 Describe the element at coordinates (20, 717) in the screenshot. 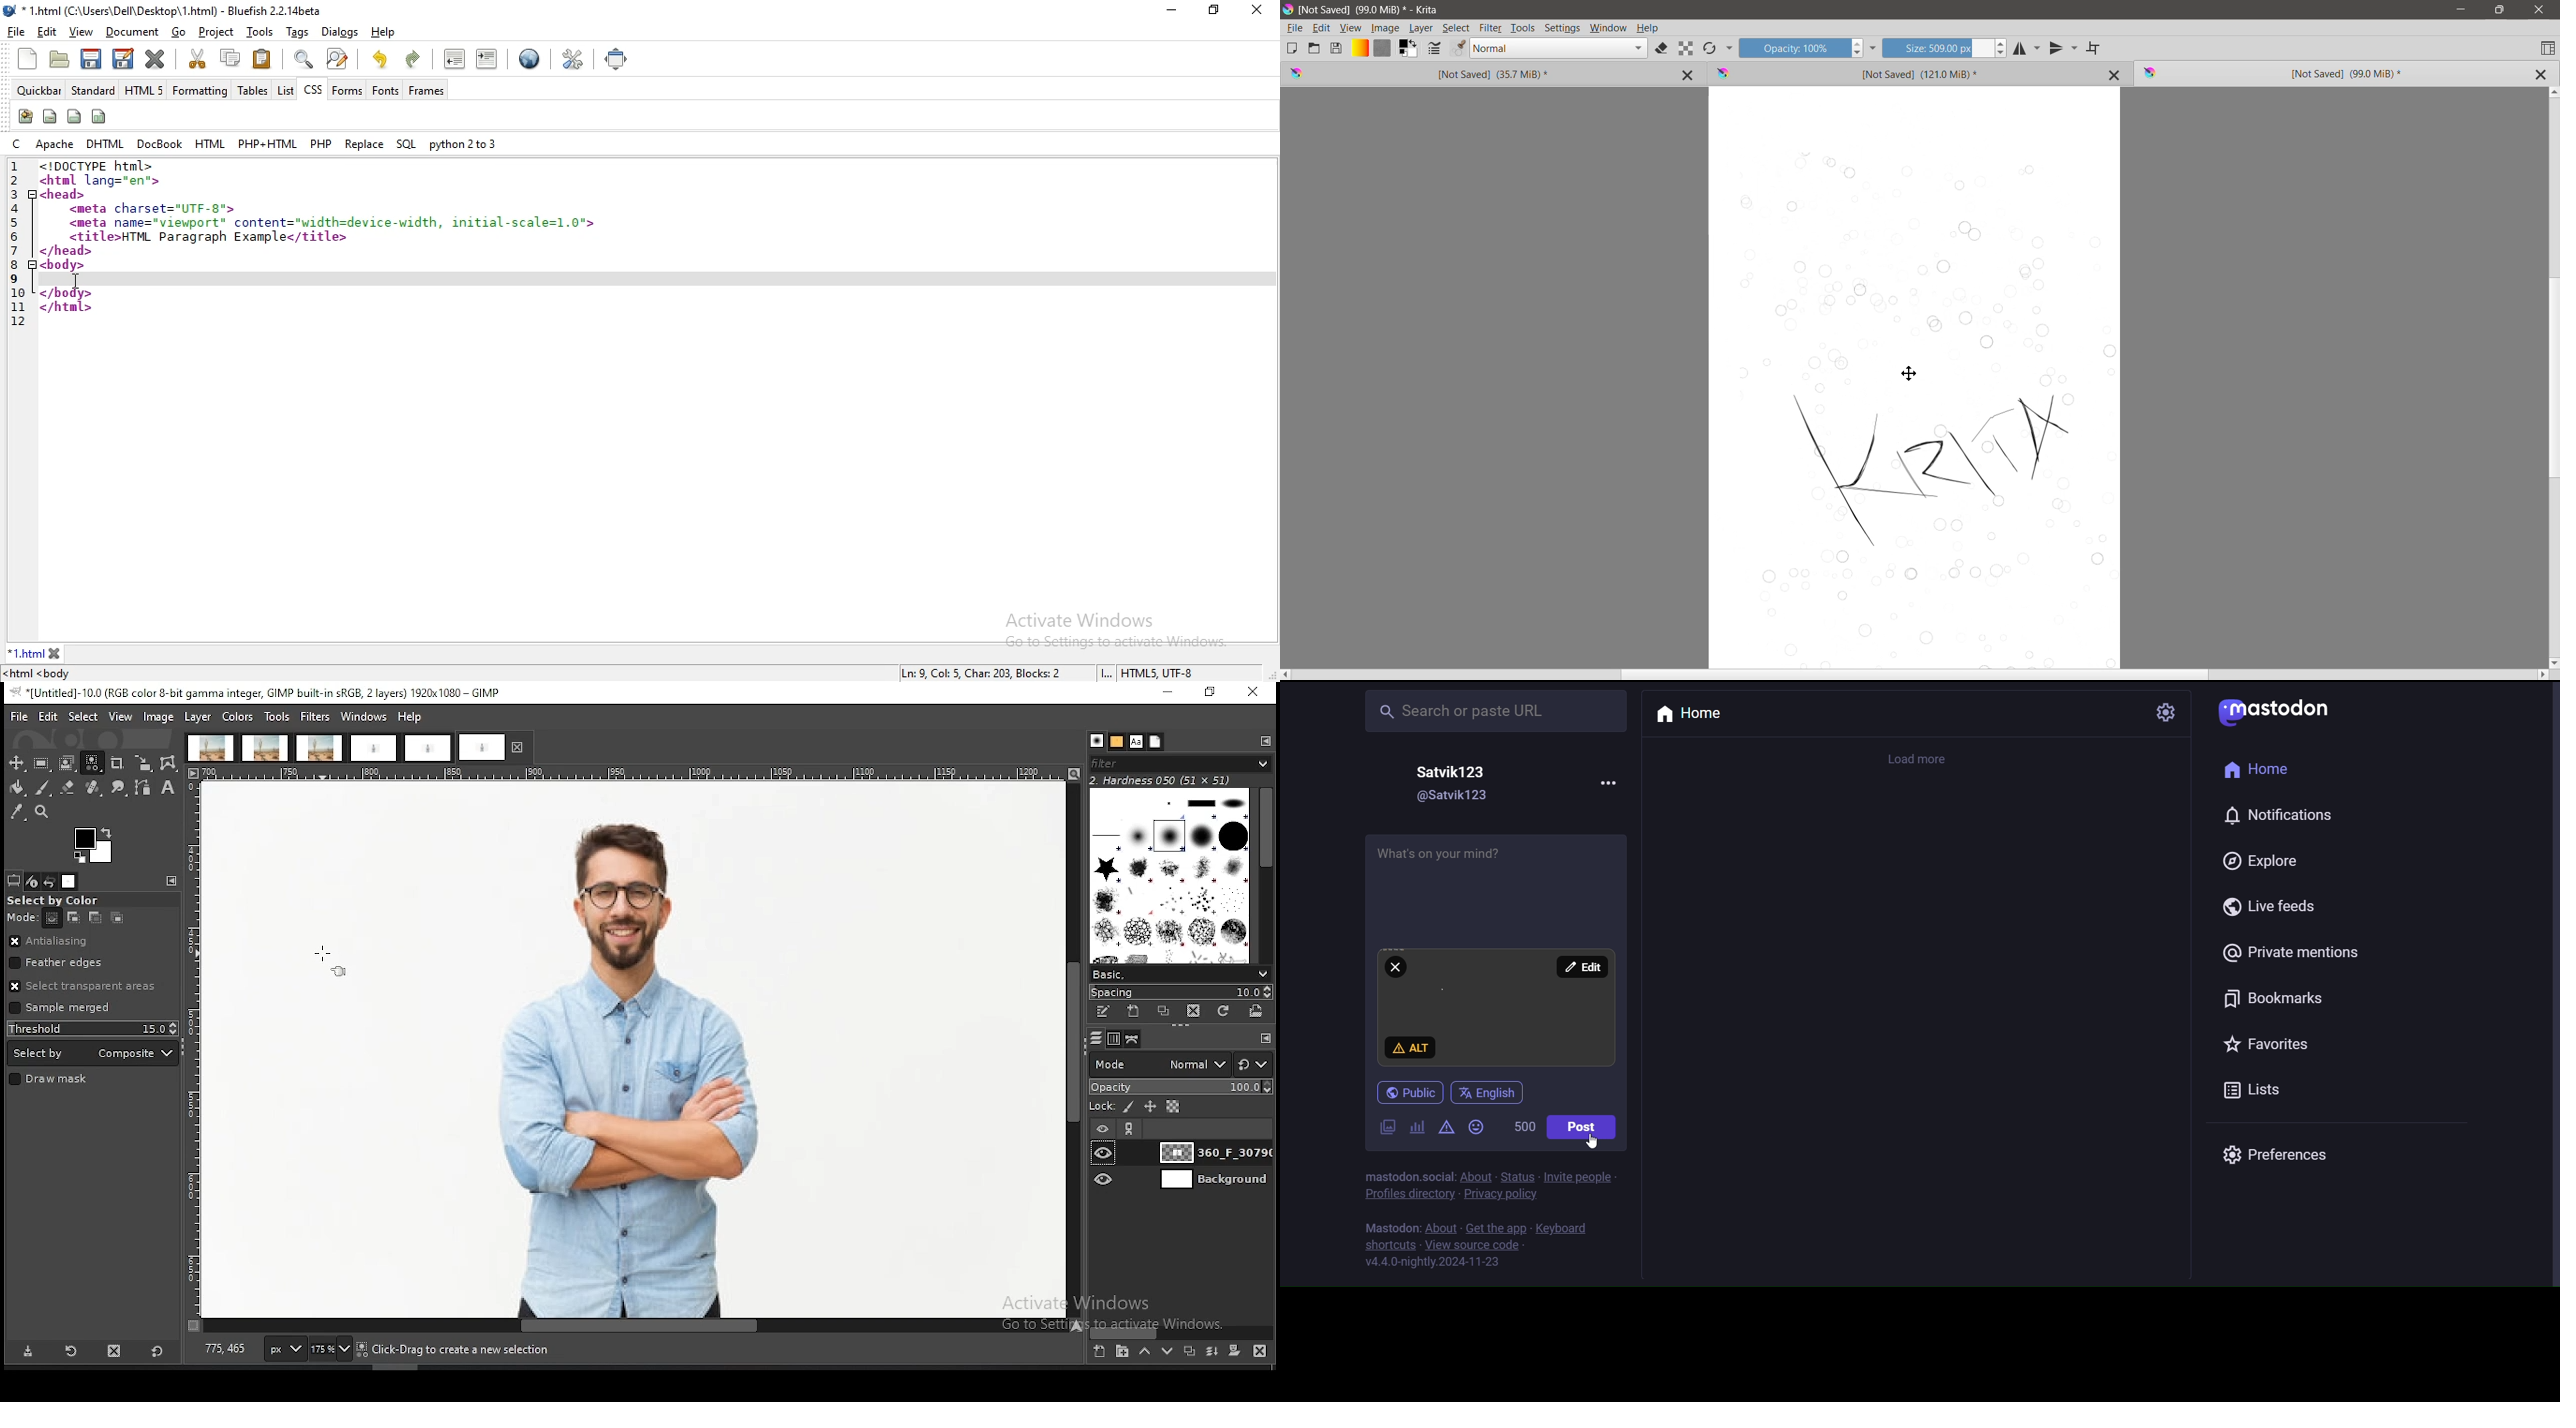

I see `file` at that location.